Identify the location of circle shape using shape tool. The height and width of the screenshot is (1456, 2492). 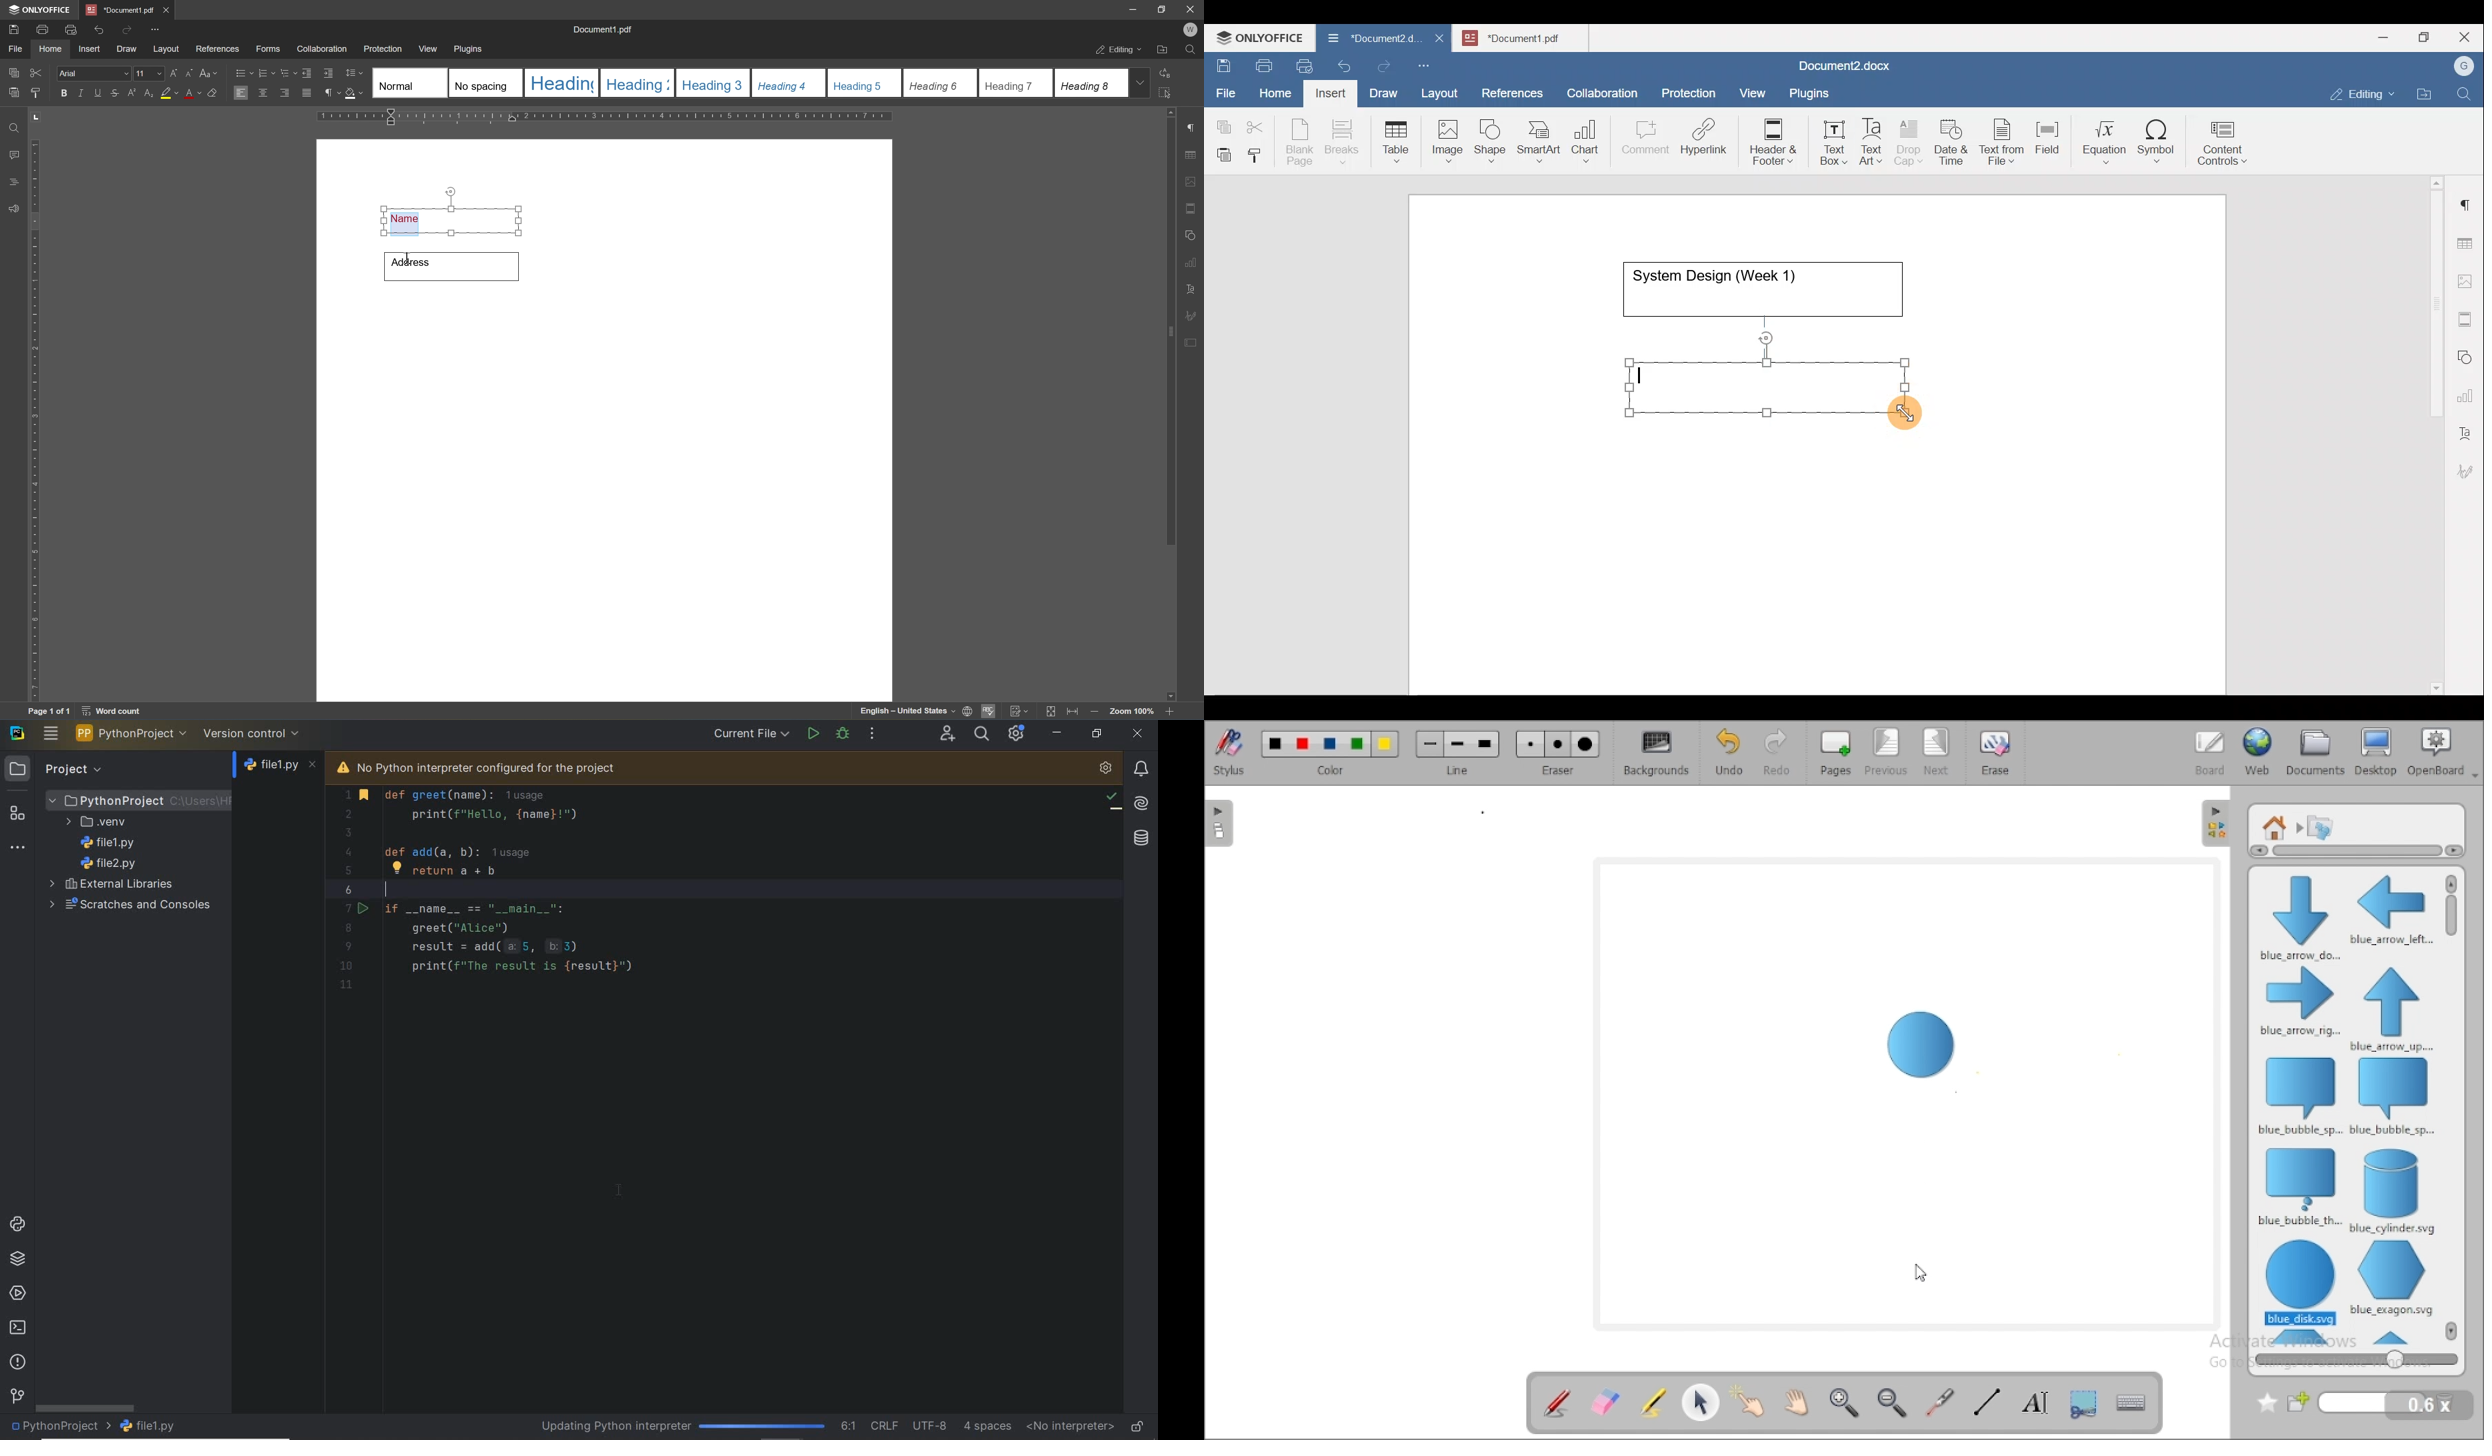
(1918, 1048).